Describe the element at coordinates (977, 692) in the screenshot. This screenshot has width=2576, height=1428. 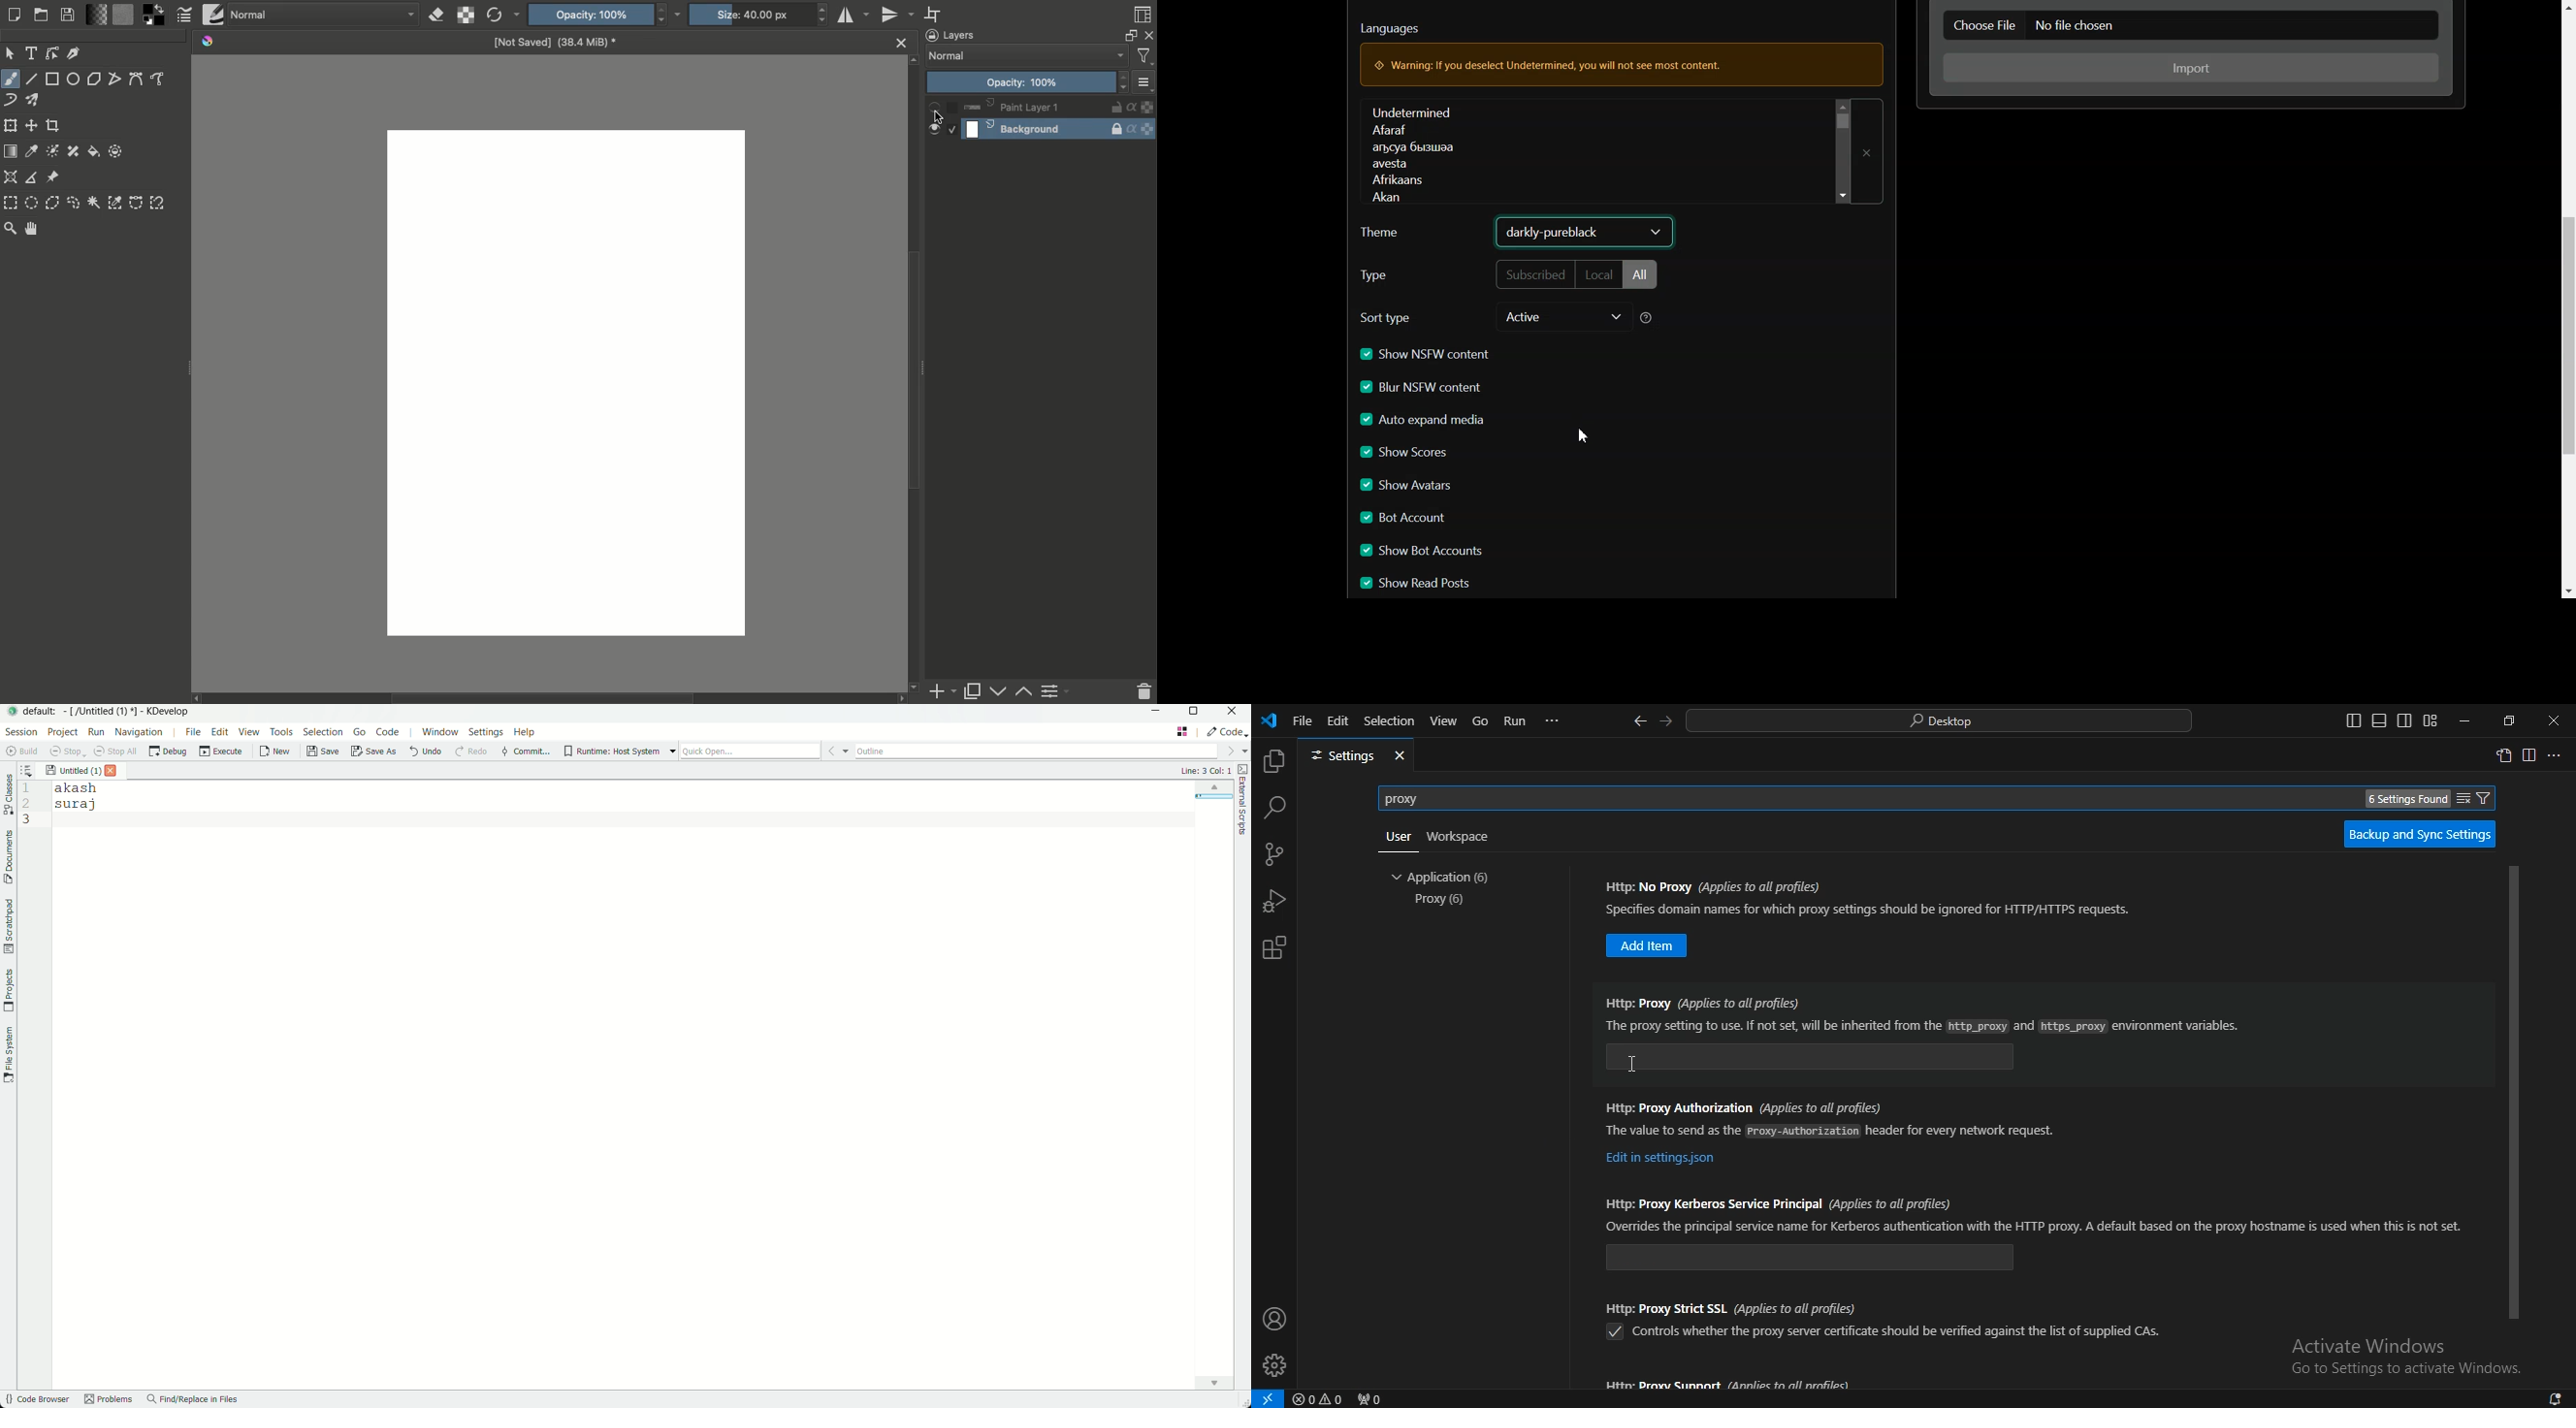
I see `Duplicate layer` at that location.